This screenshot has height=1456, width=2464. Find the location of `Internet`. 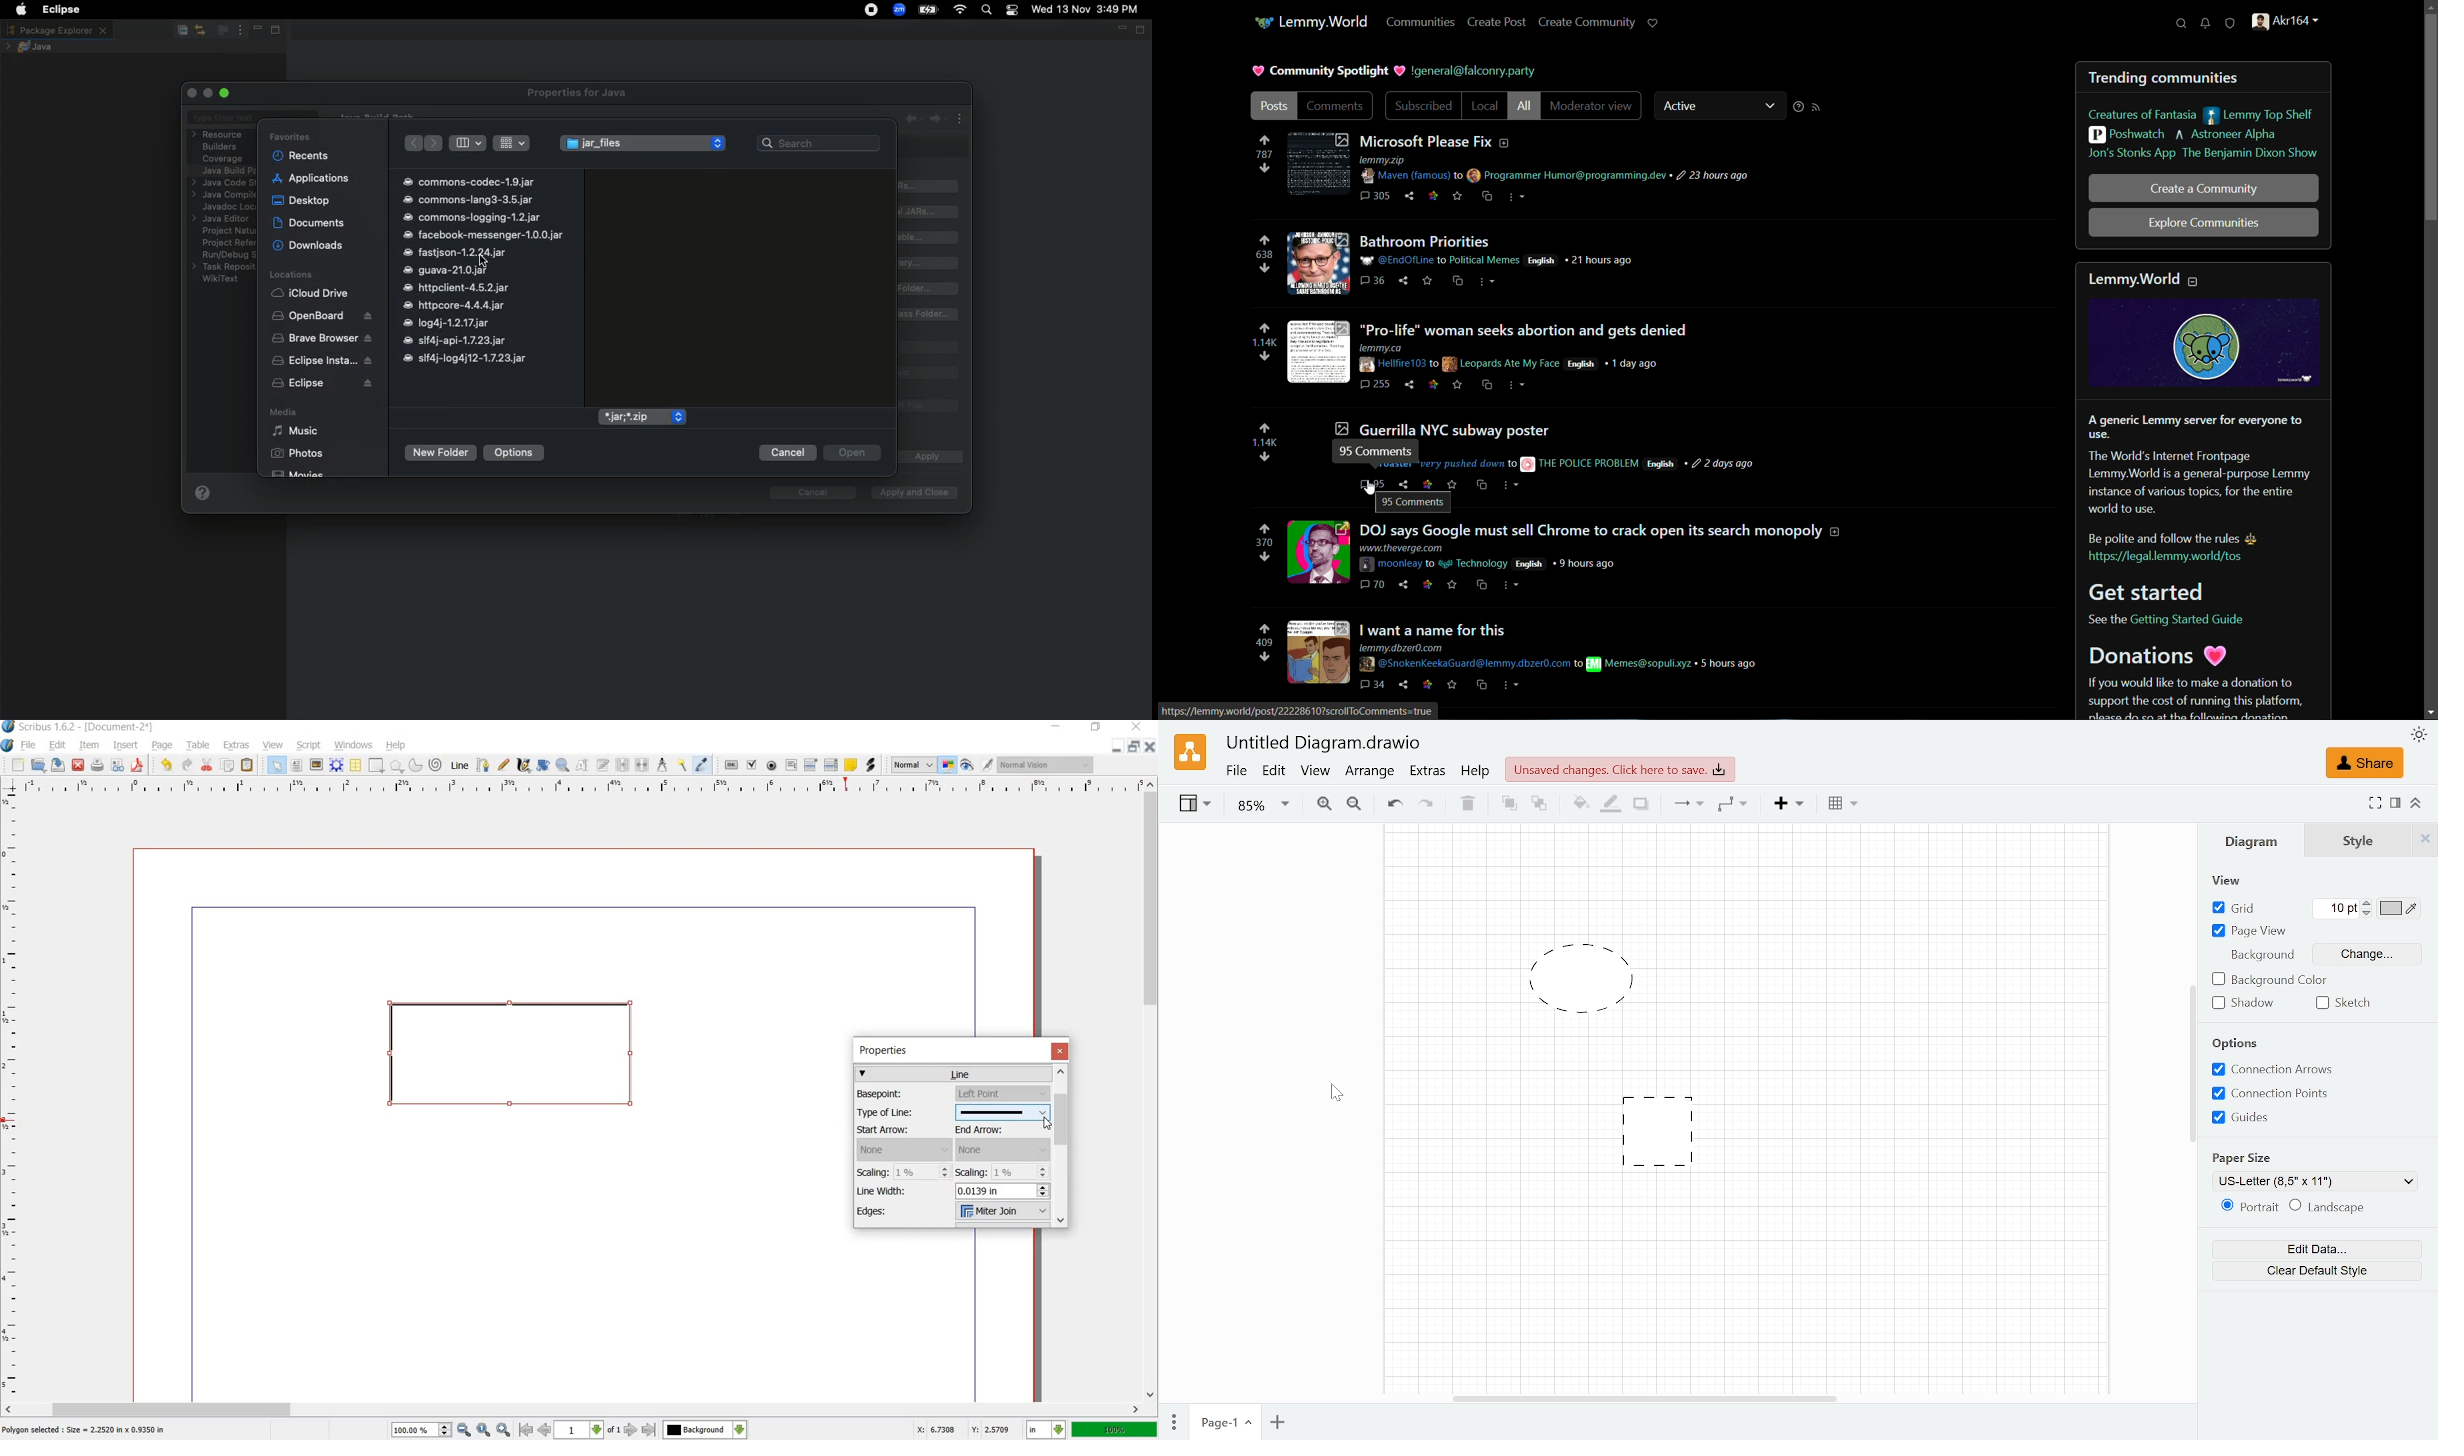

Internet is located at coordinates (961, 10).